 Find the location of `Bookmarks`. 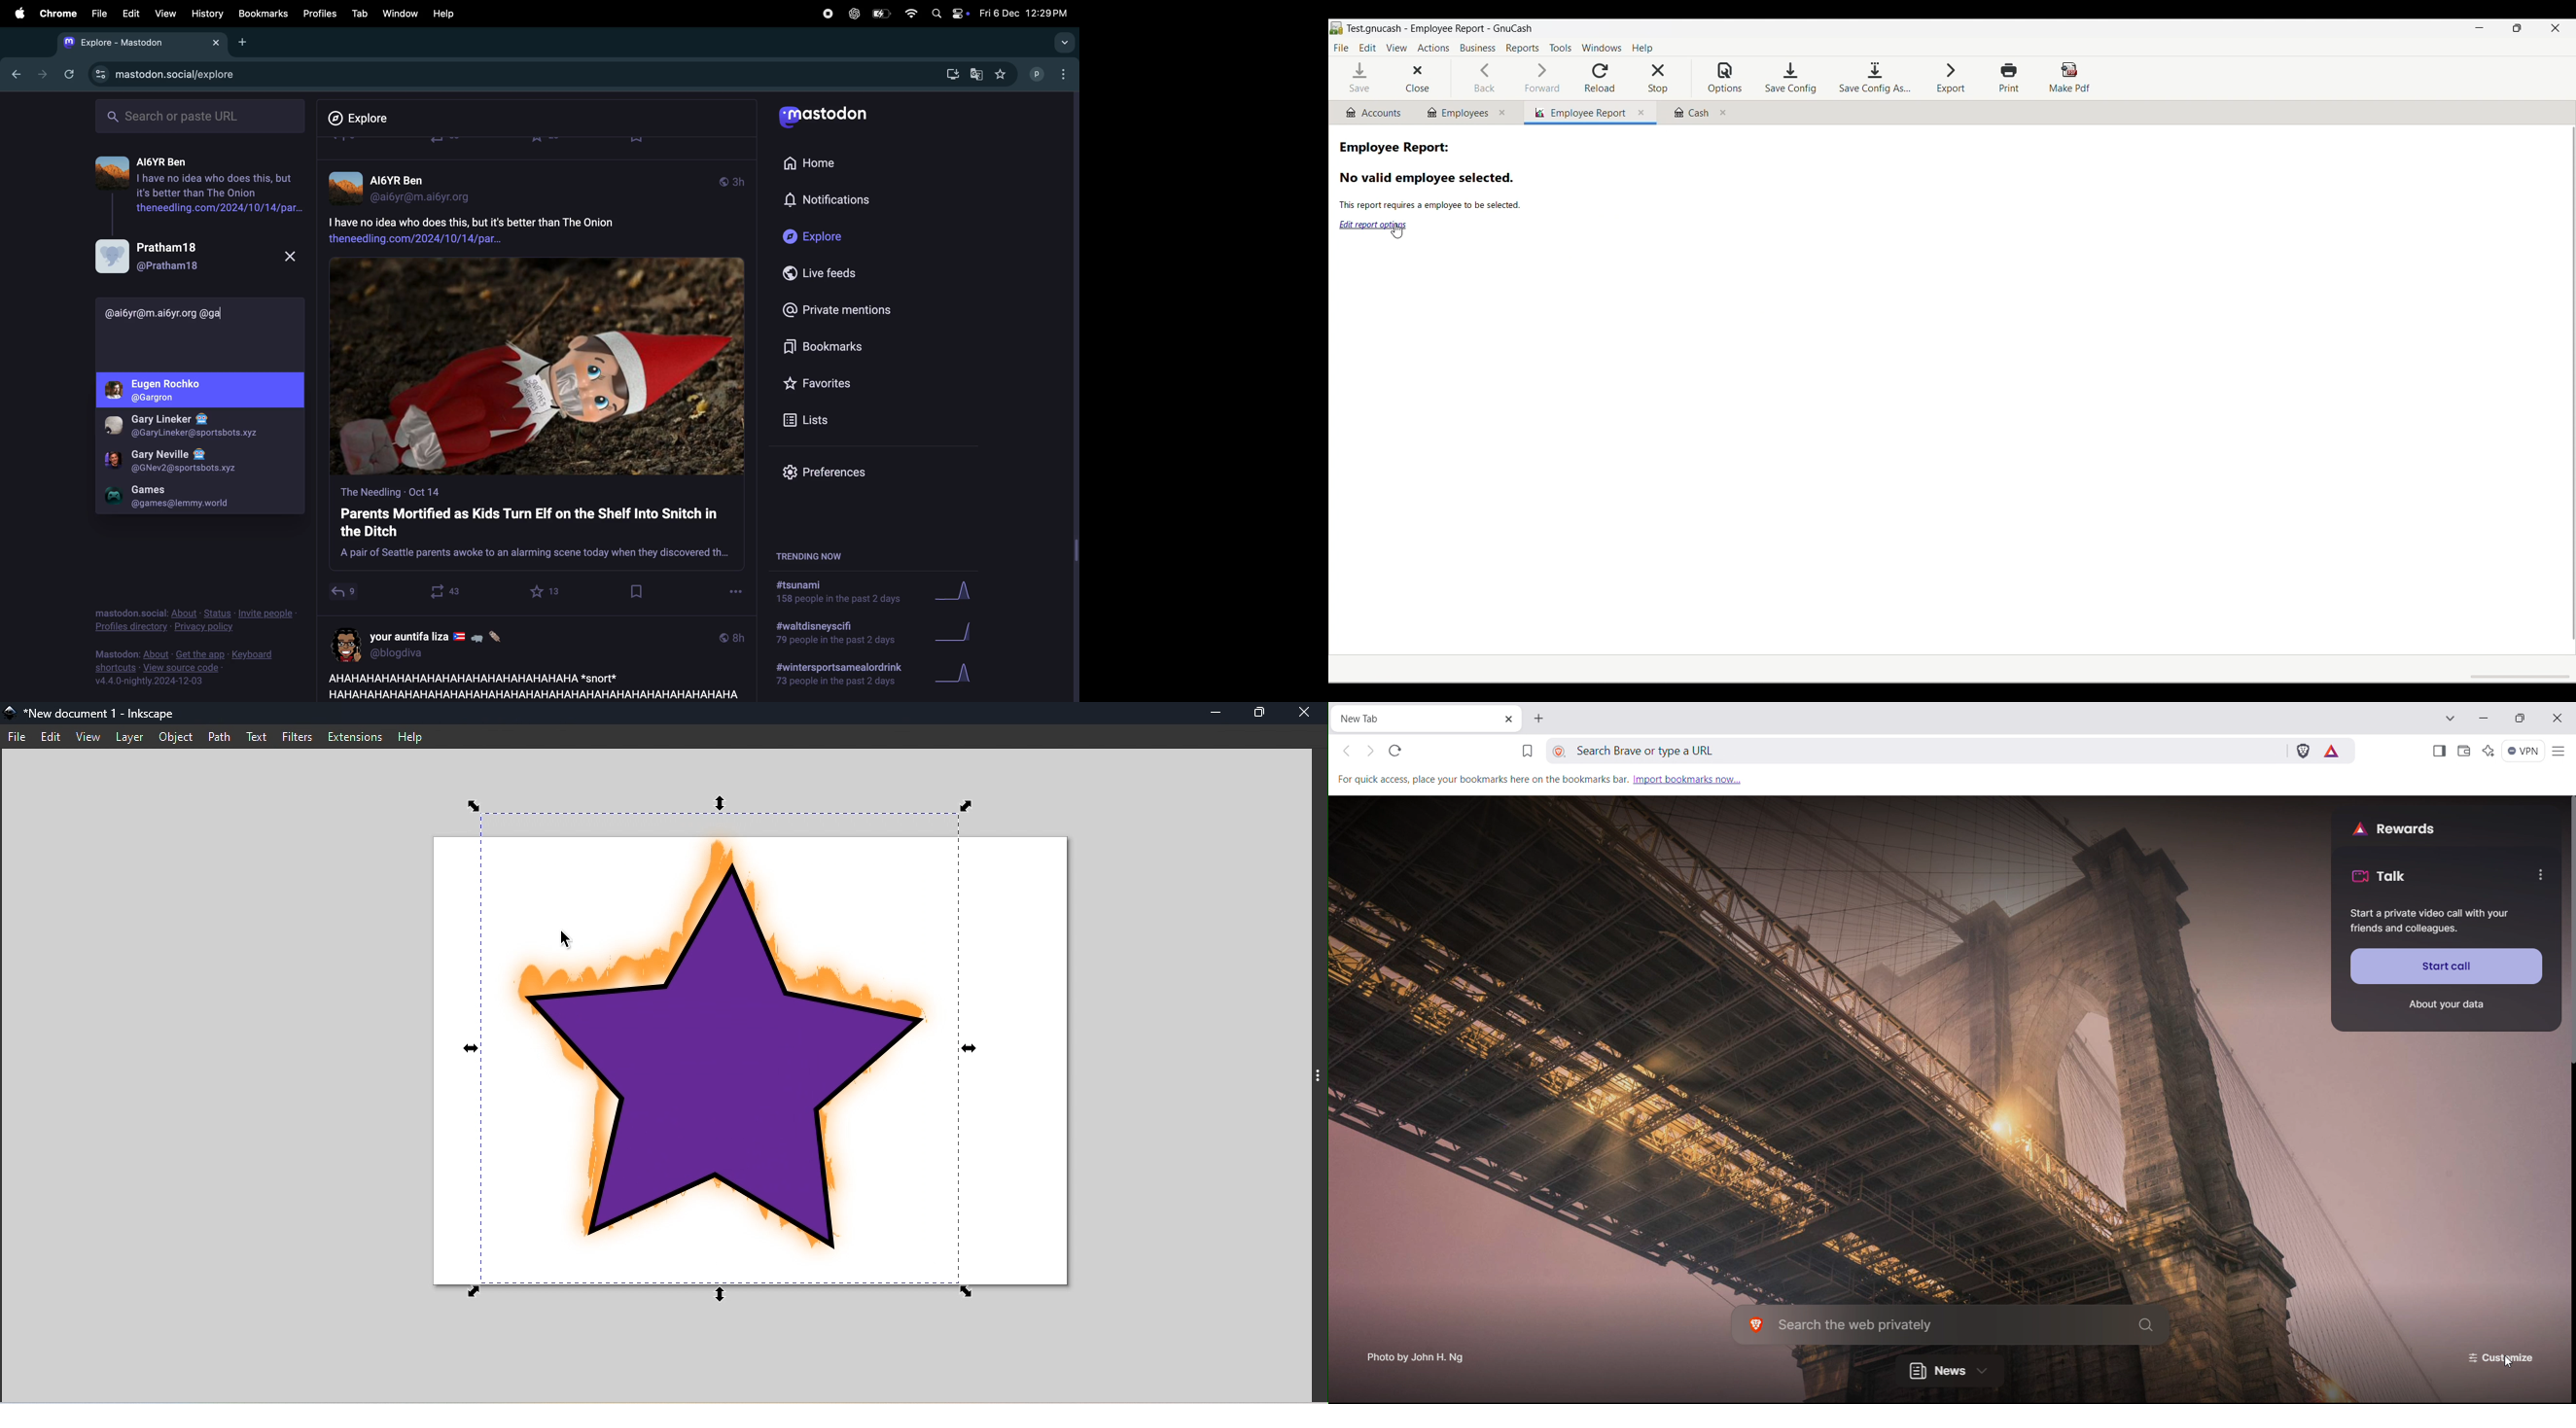

Bookmarks is located at coordinates (829, 348).